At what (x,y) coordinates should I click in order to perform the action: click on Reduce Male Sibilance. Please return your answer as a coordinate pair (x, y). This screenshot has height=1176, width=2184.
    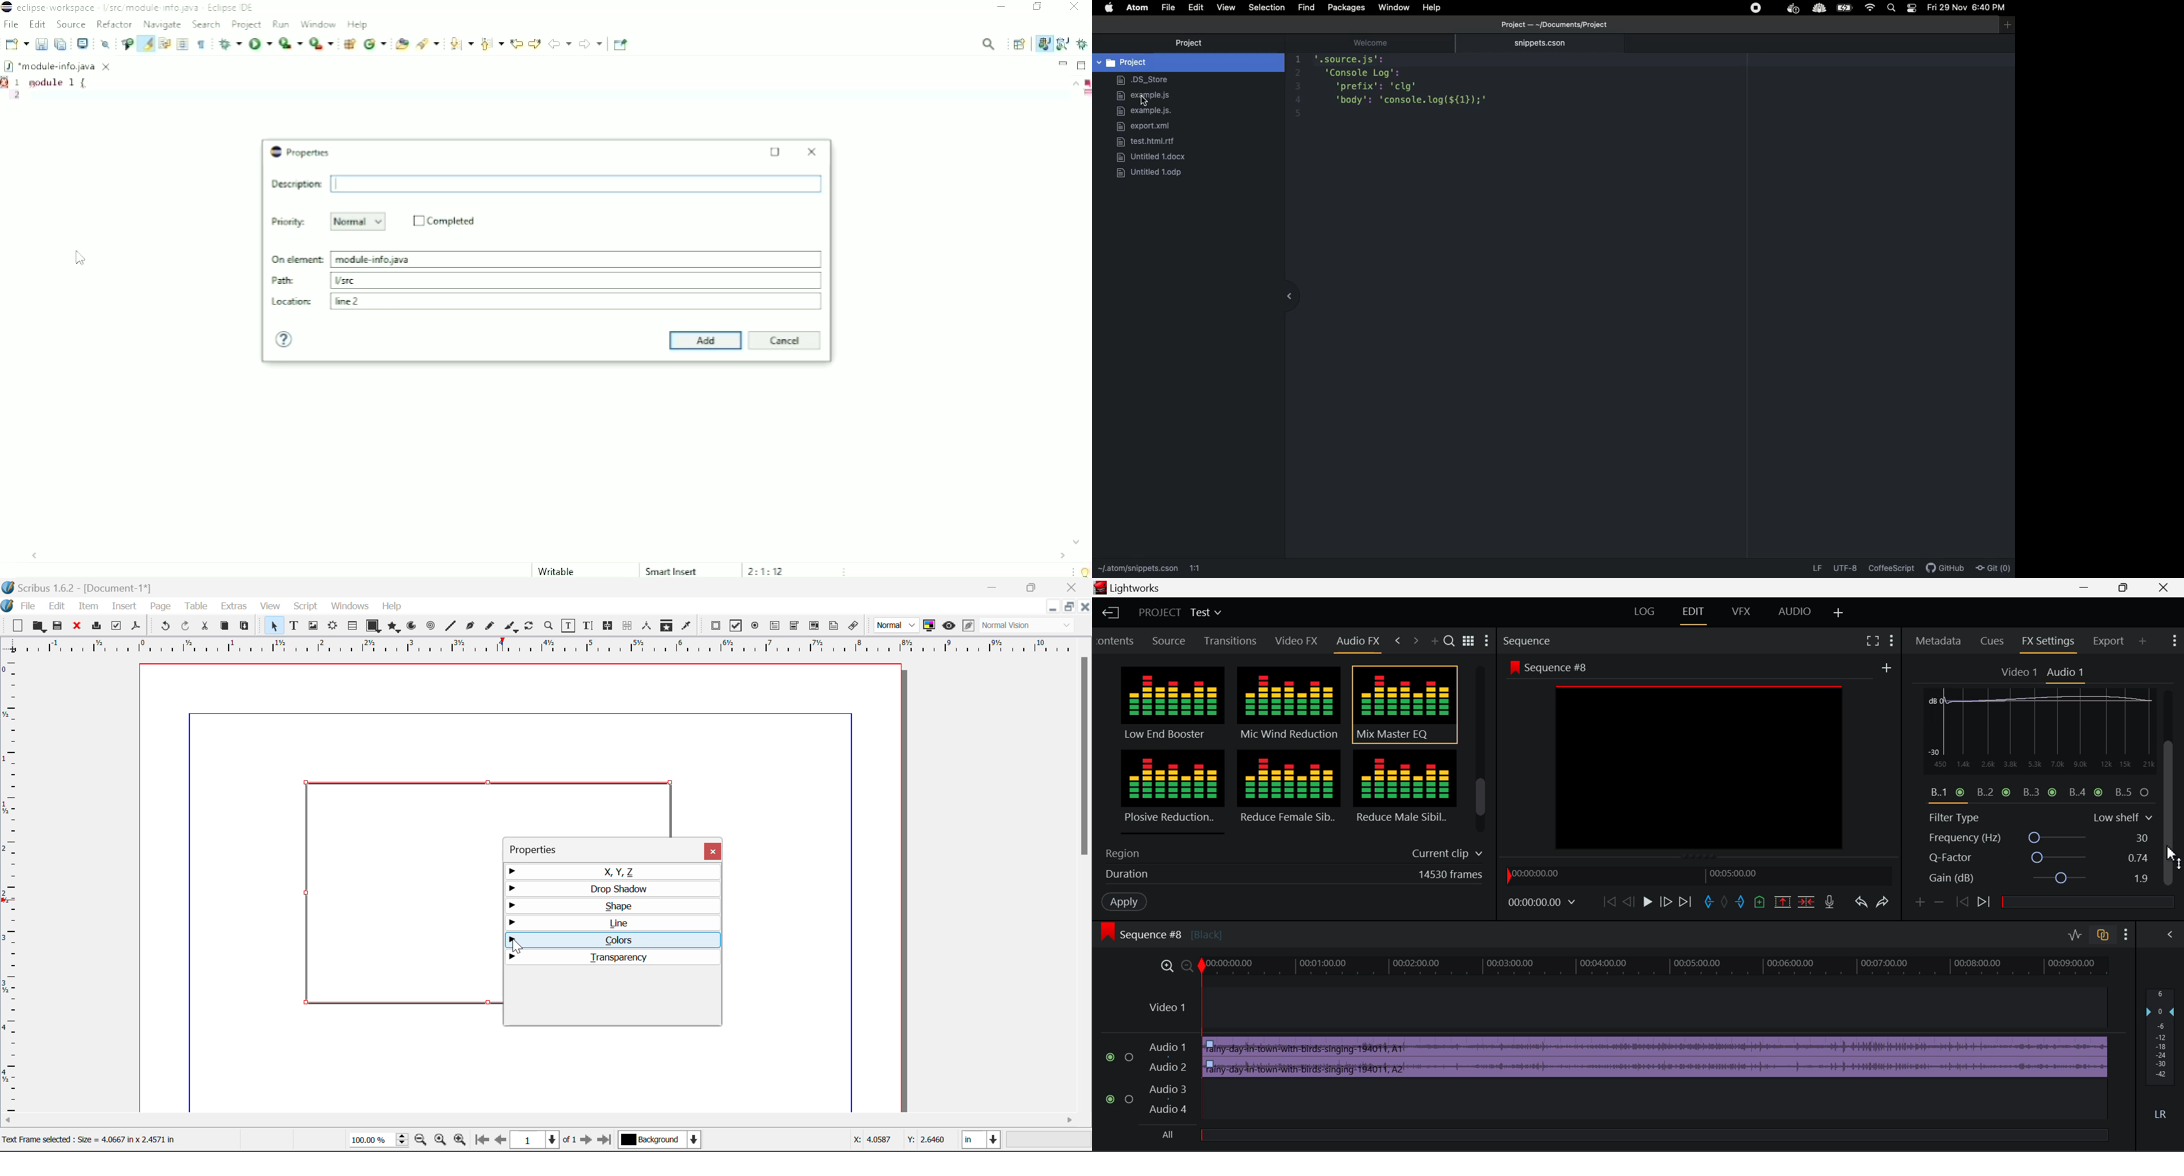
    Looking at the image, I should click on (1404, 791).